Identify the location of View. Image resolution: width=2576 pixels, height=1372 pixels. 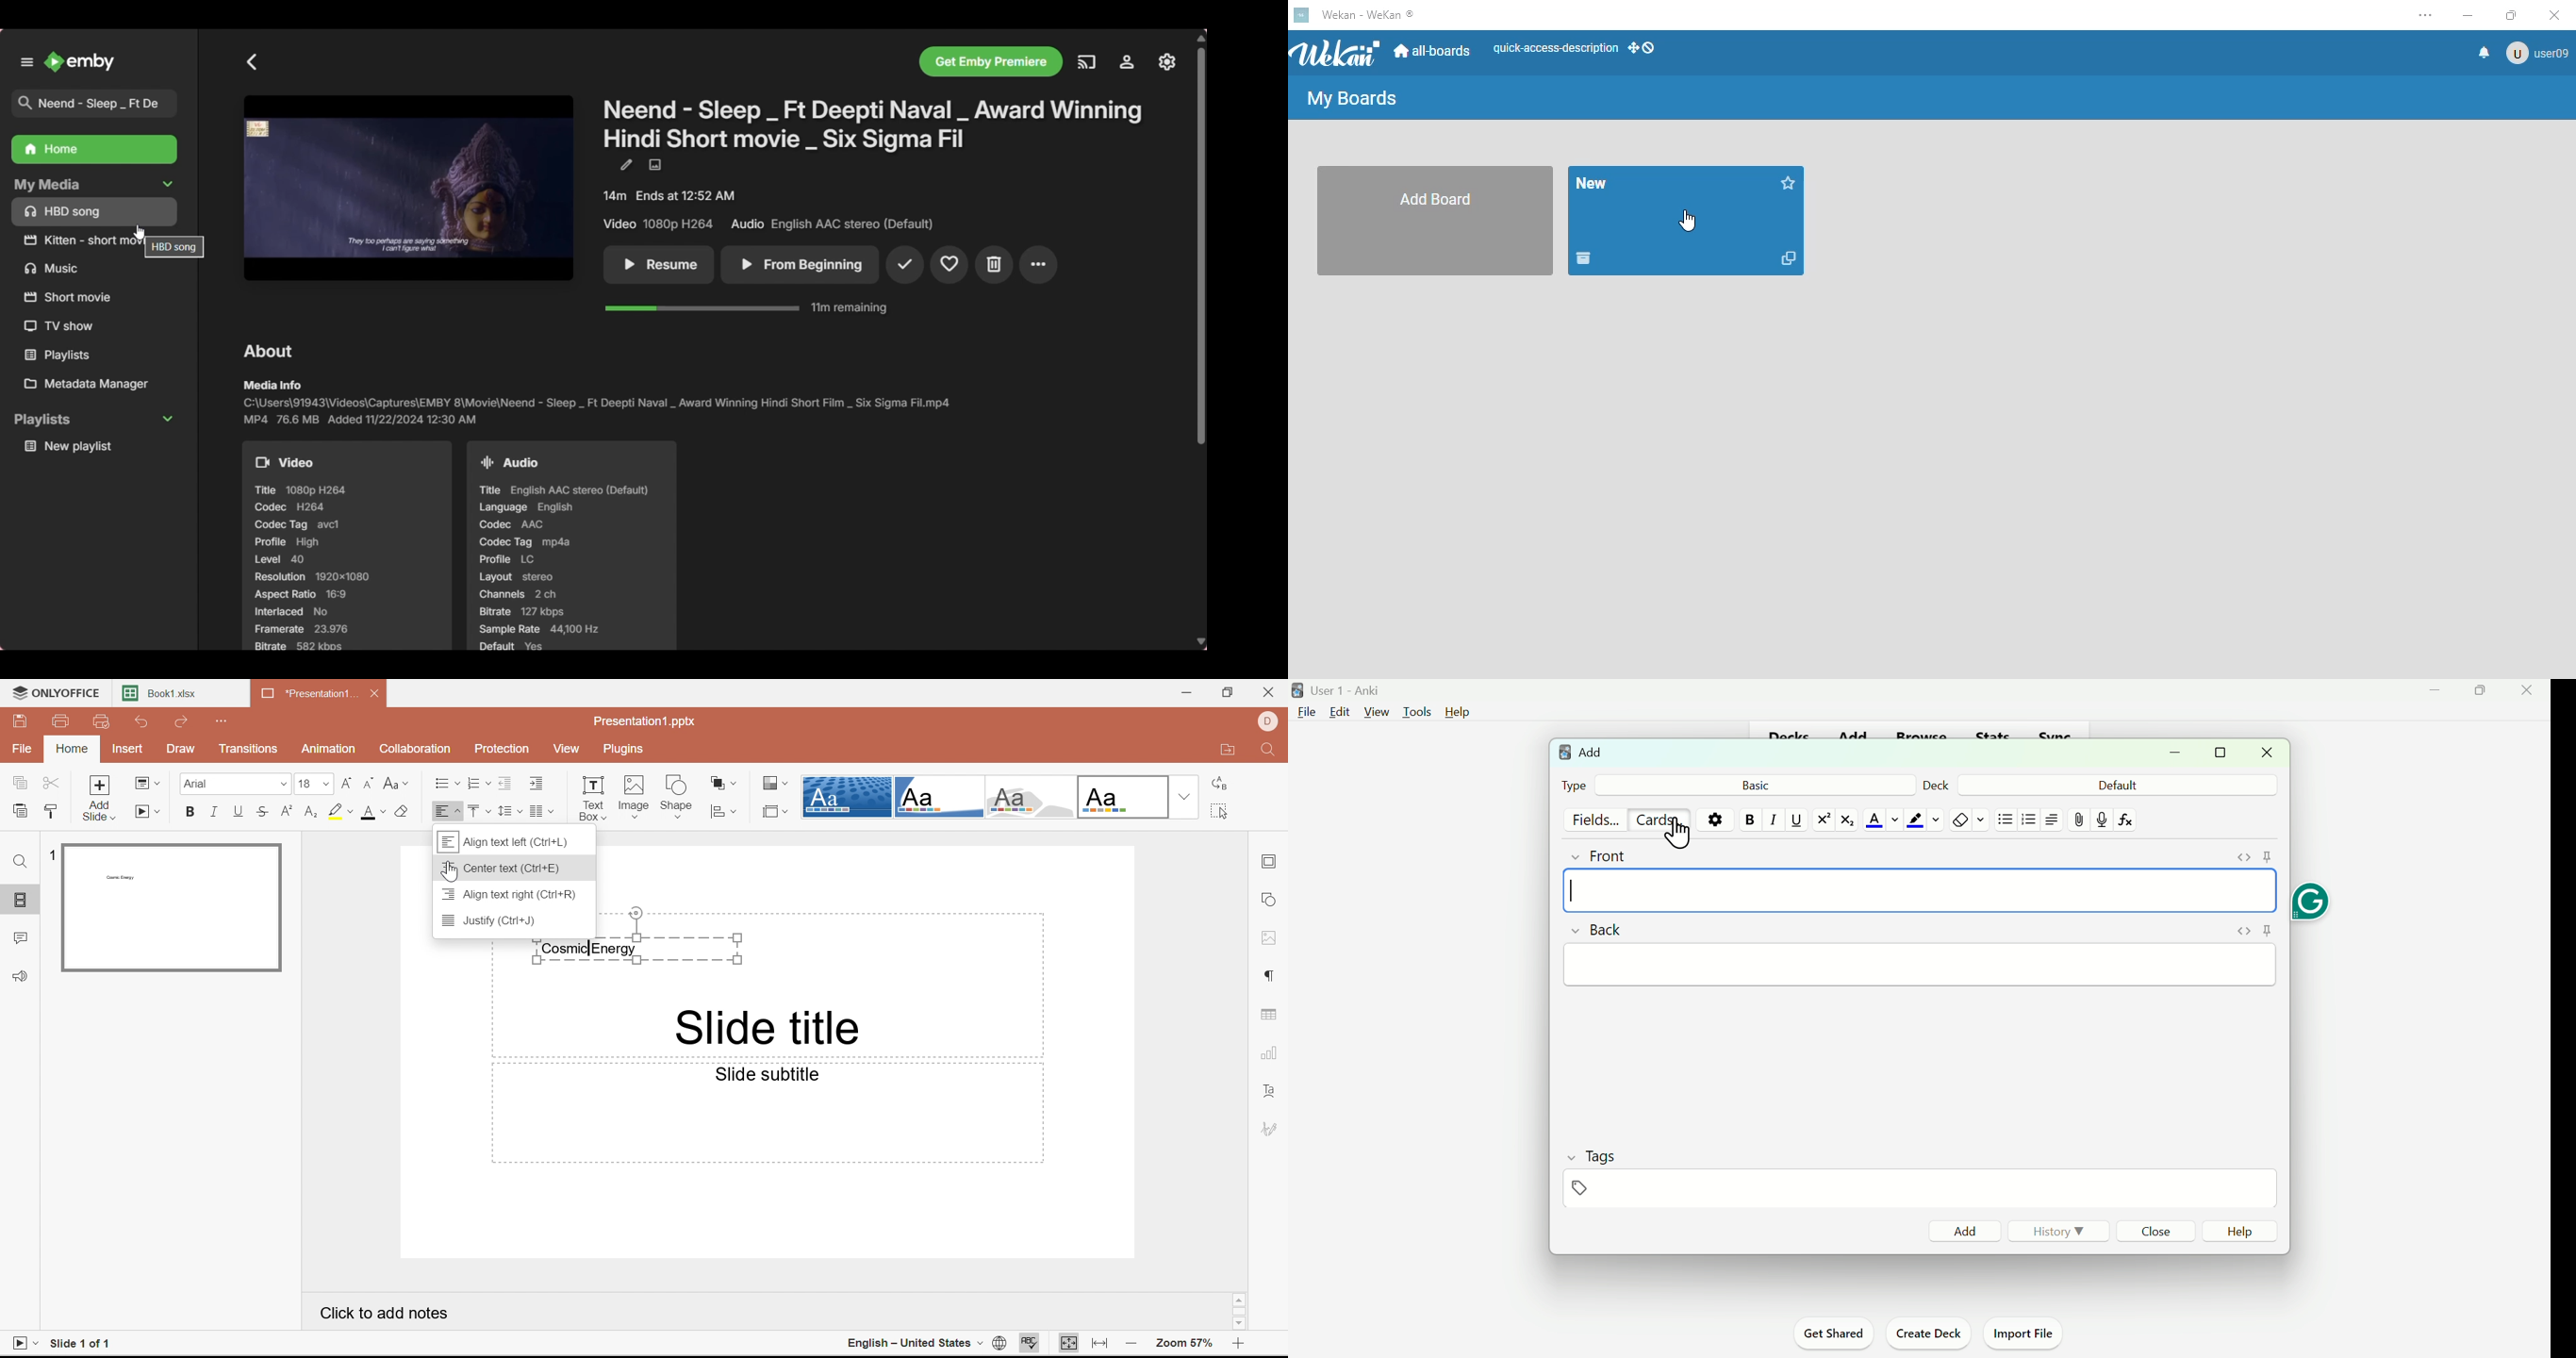
(1377, 712).